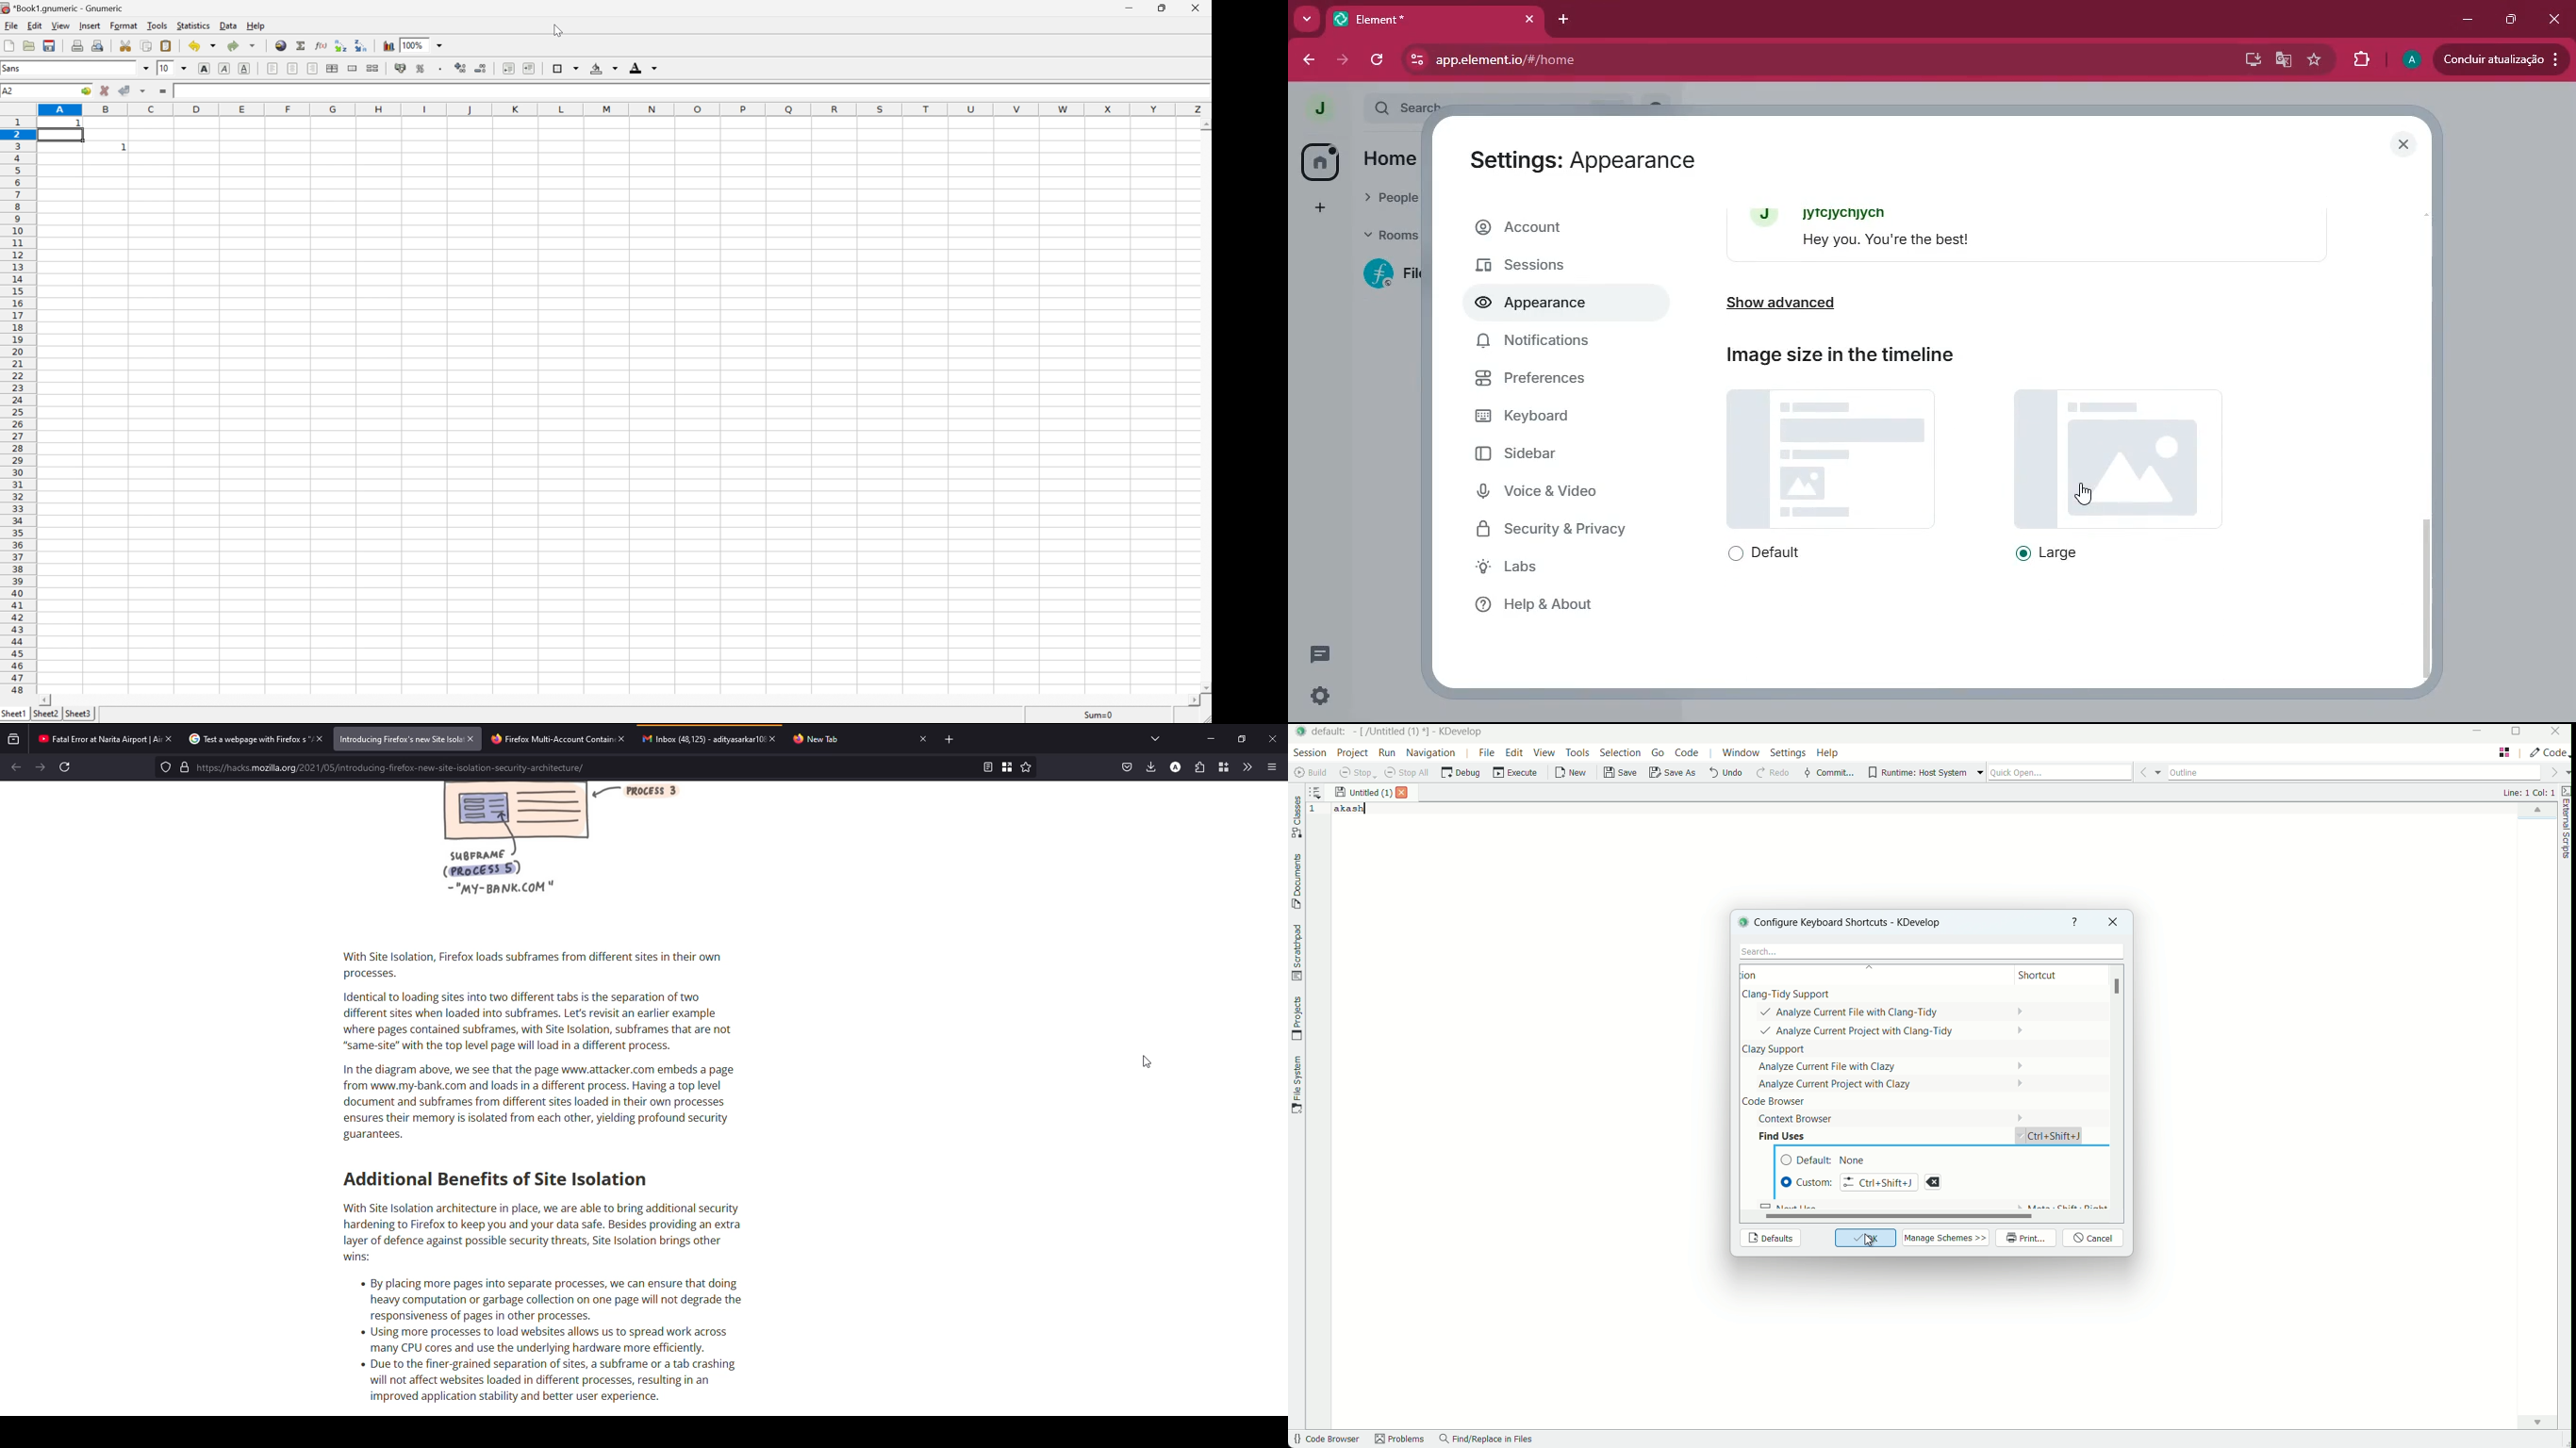  Describe the element at coordinates (1638, 59) in the screenshot. I see `app.elementio/#/home` at that location.